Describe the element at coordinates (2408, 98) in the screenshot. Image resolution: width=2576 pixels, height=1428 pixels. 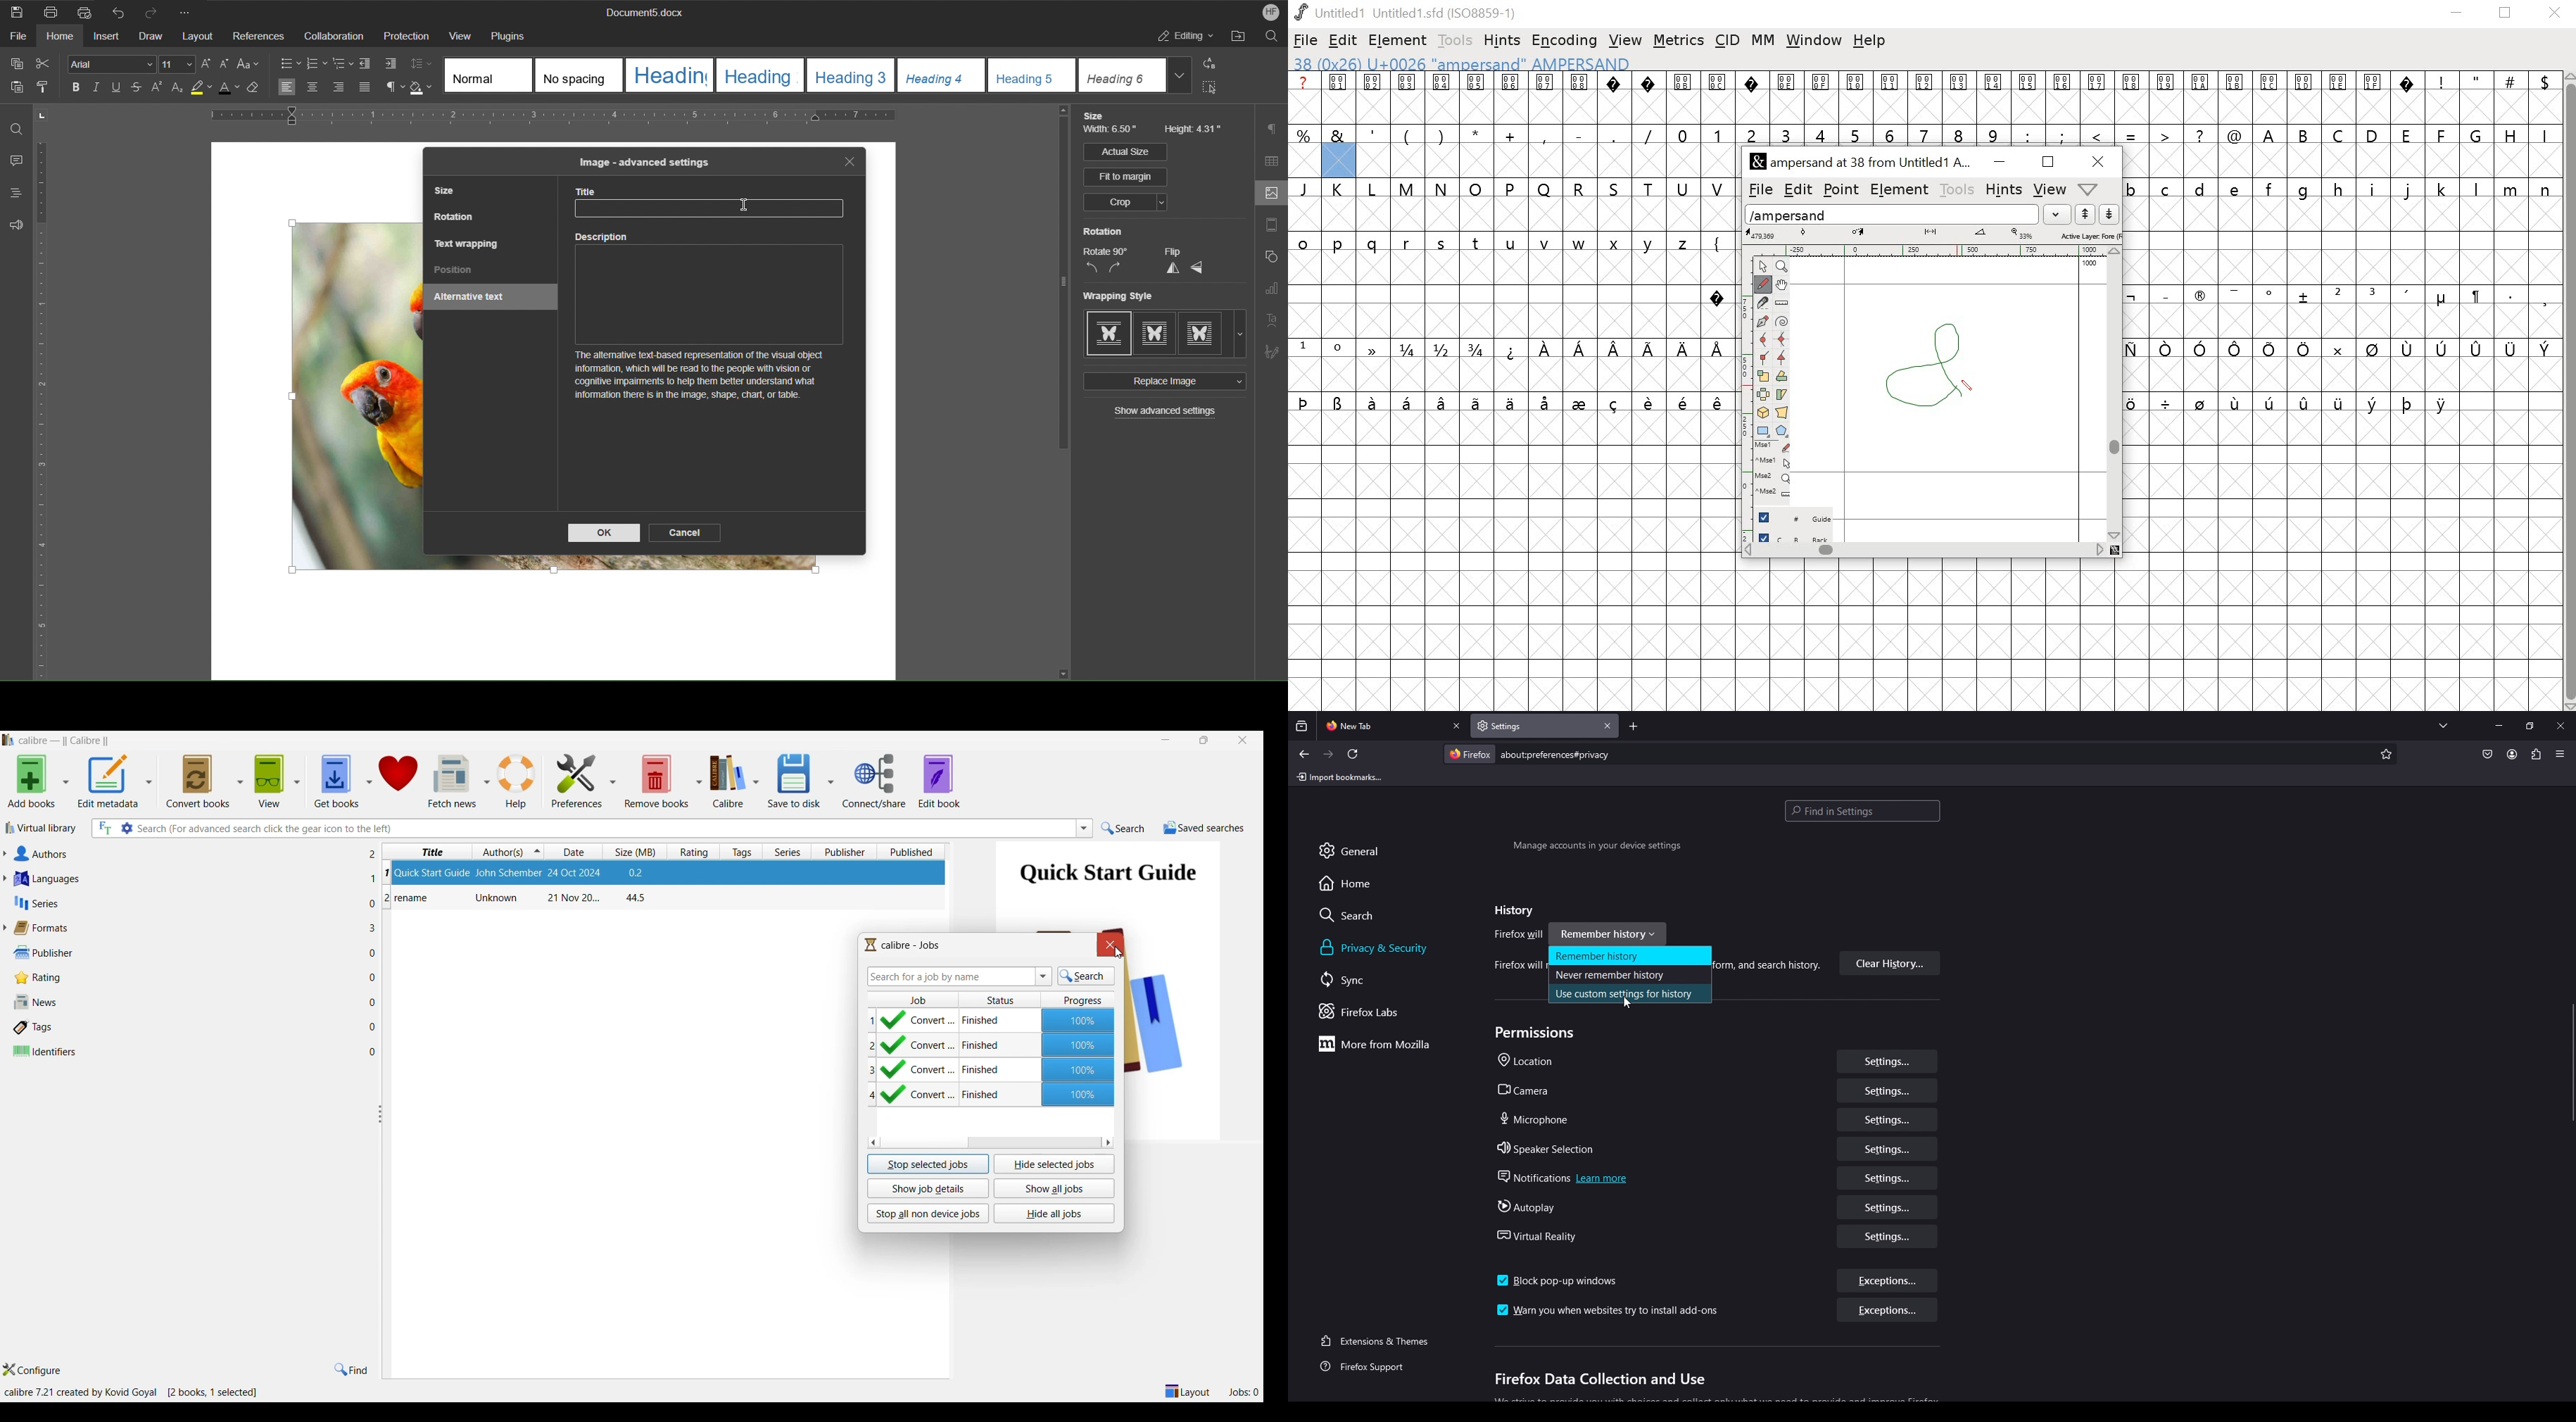
I see `?` at that location.